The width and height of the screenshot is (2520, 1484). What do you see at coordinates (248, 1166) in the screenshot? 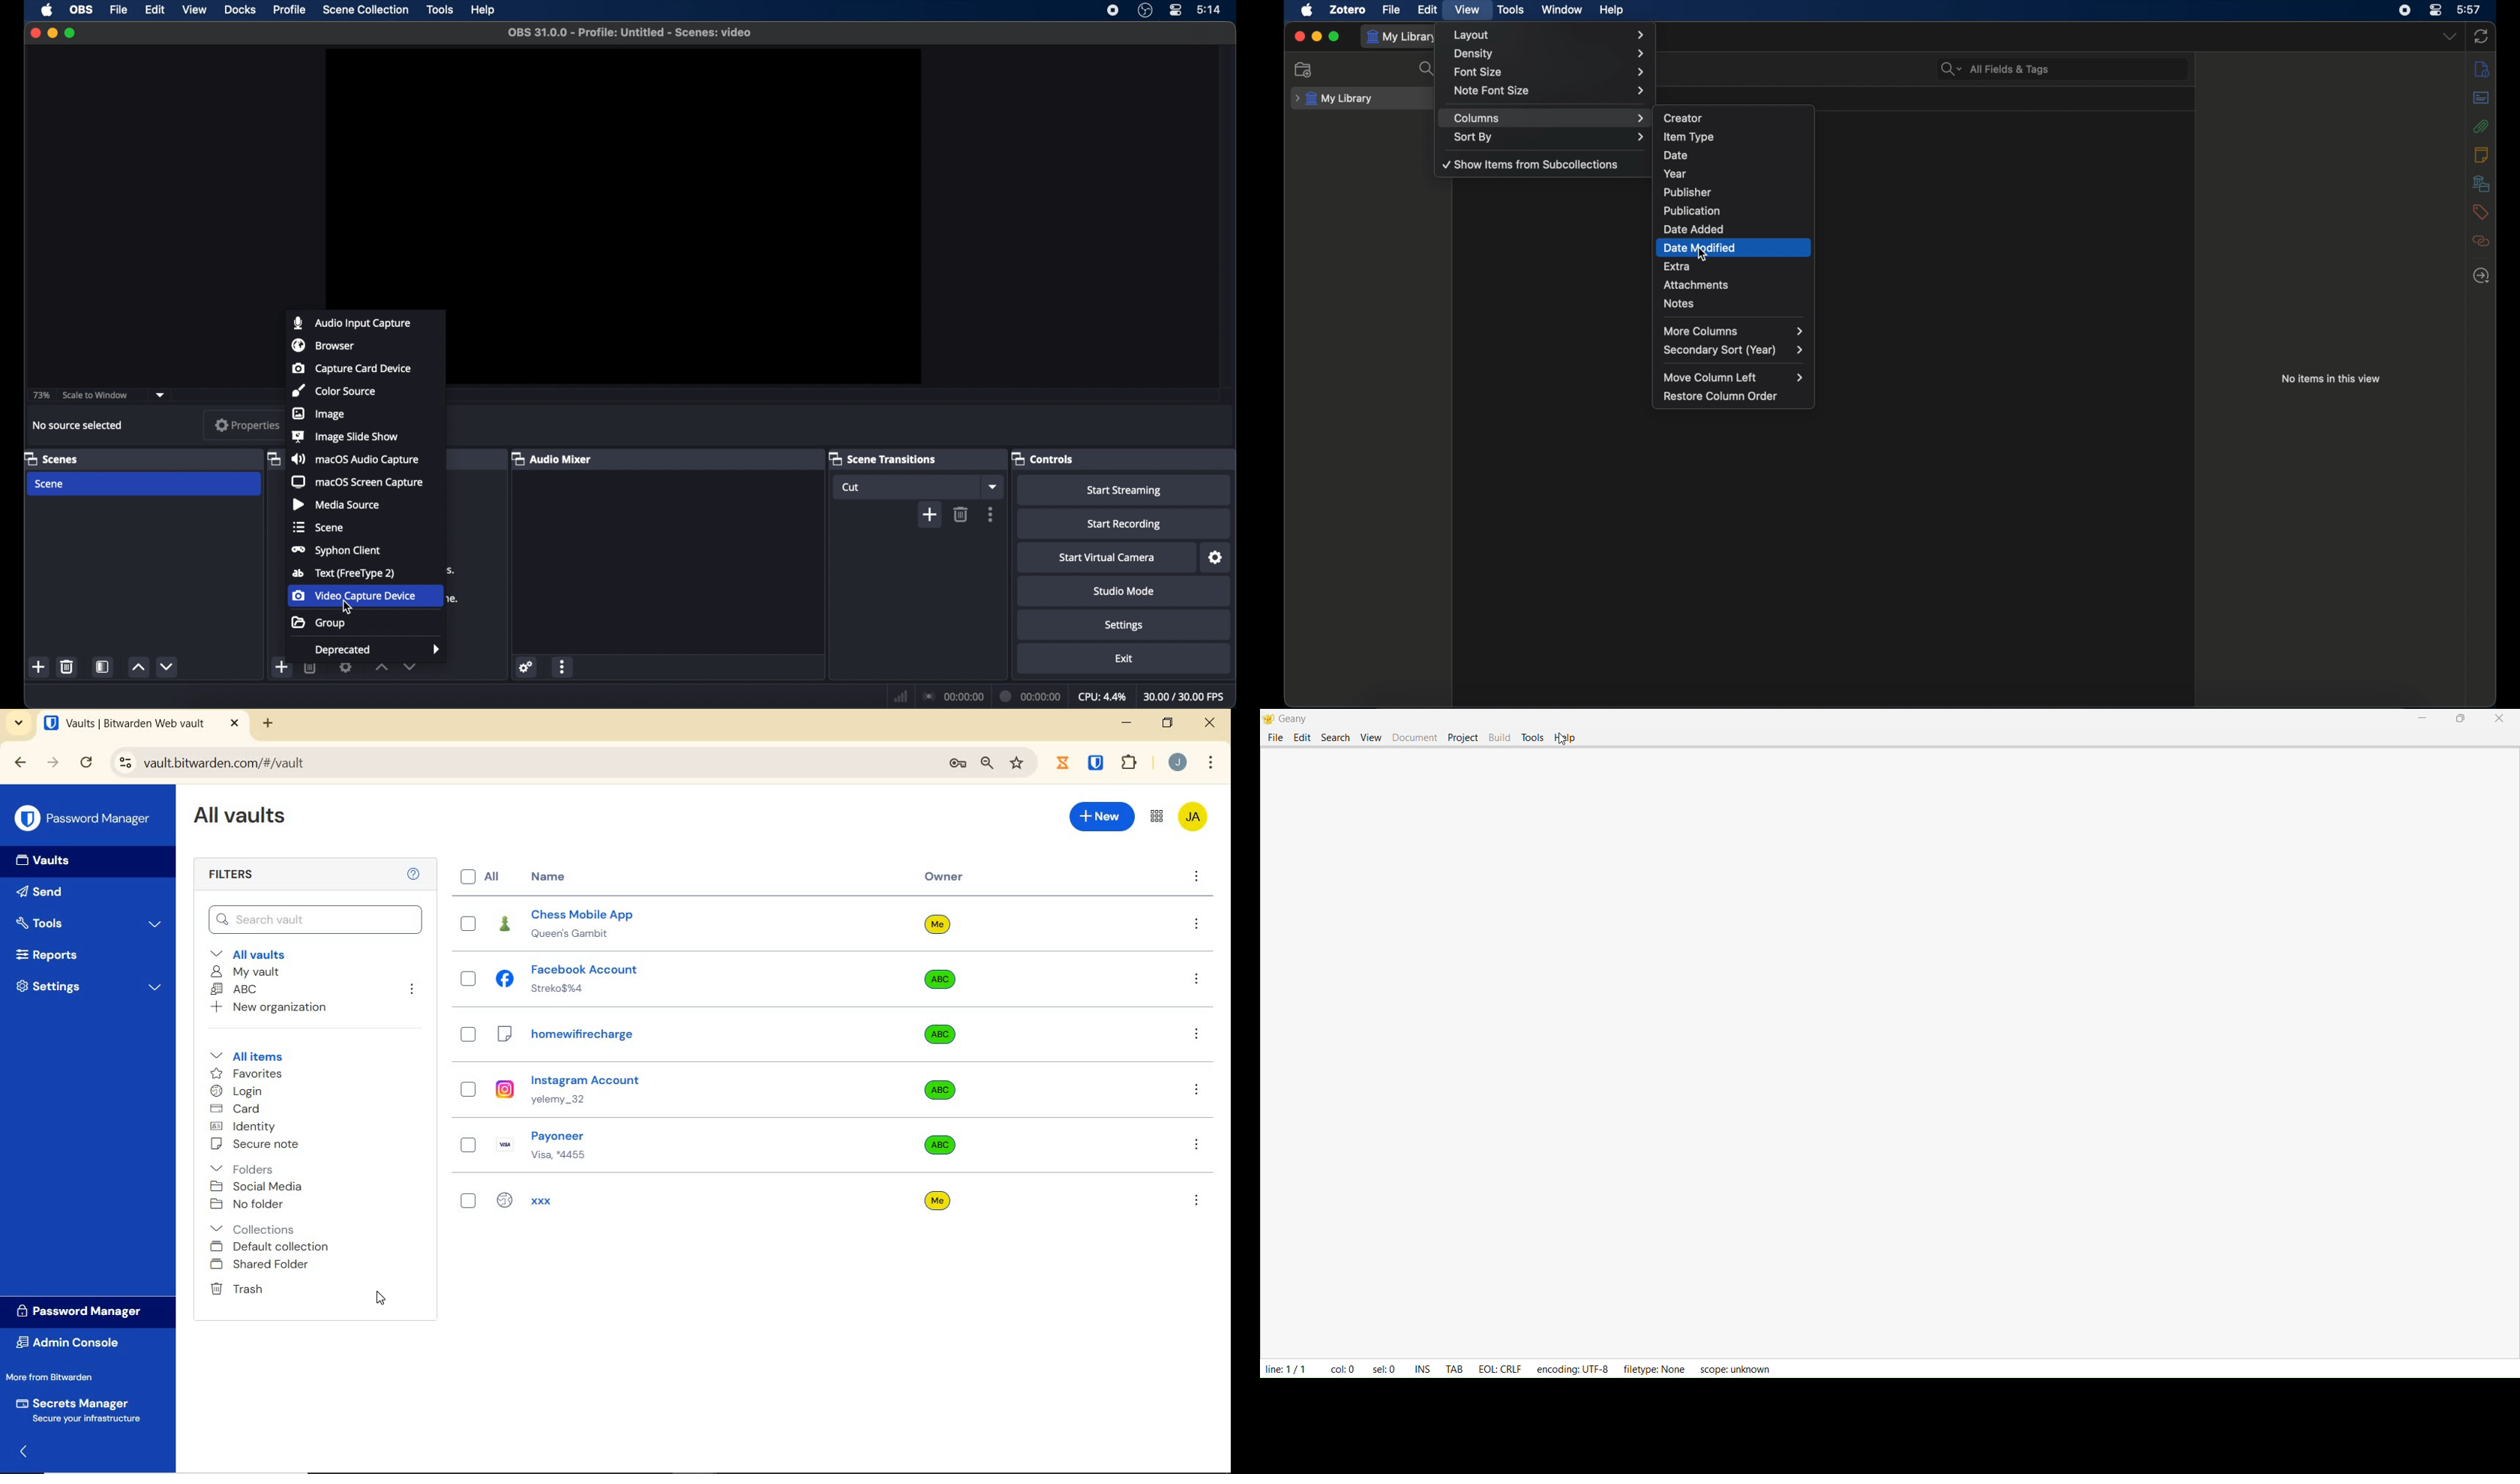
I see `folders` at bounding box center [248, 1166].